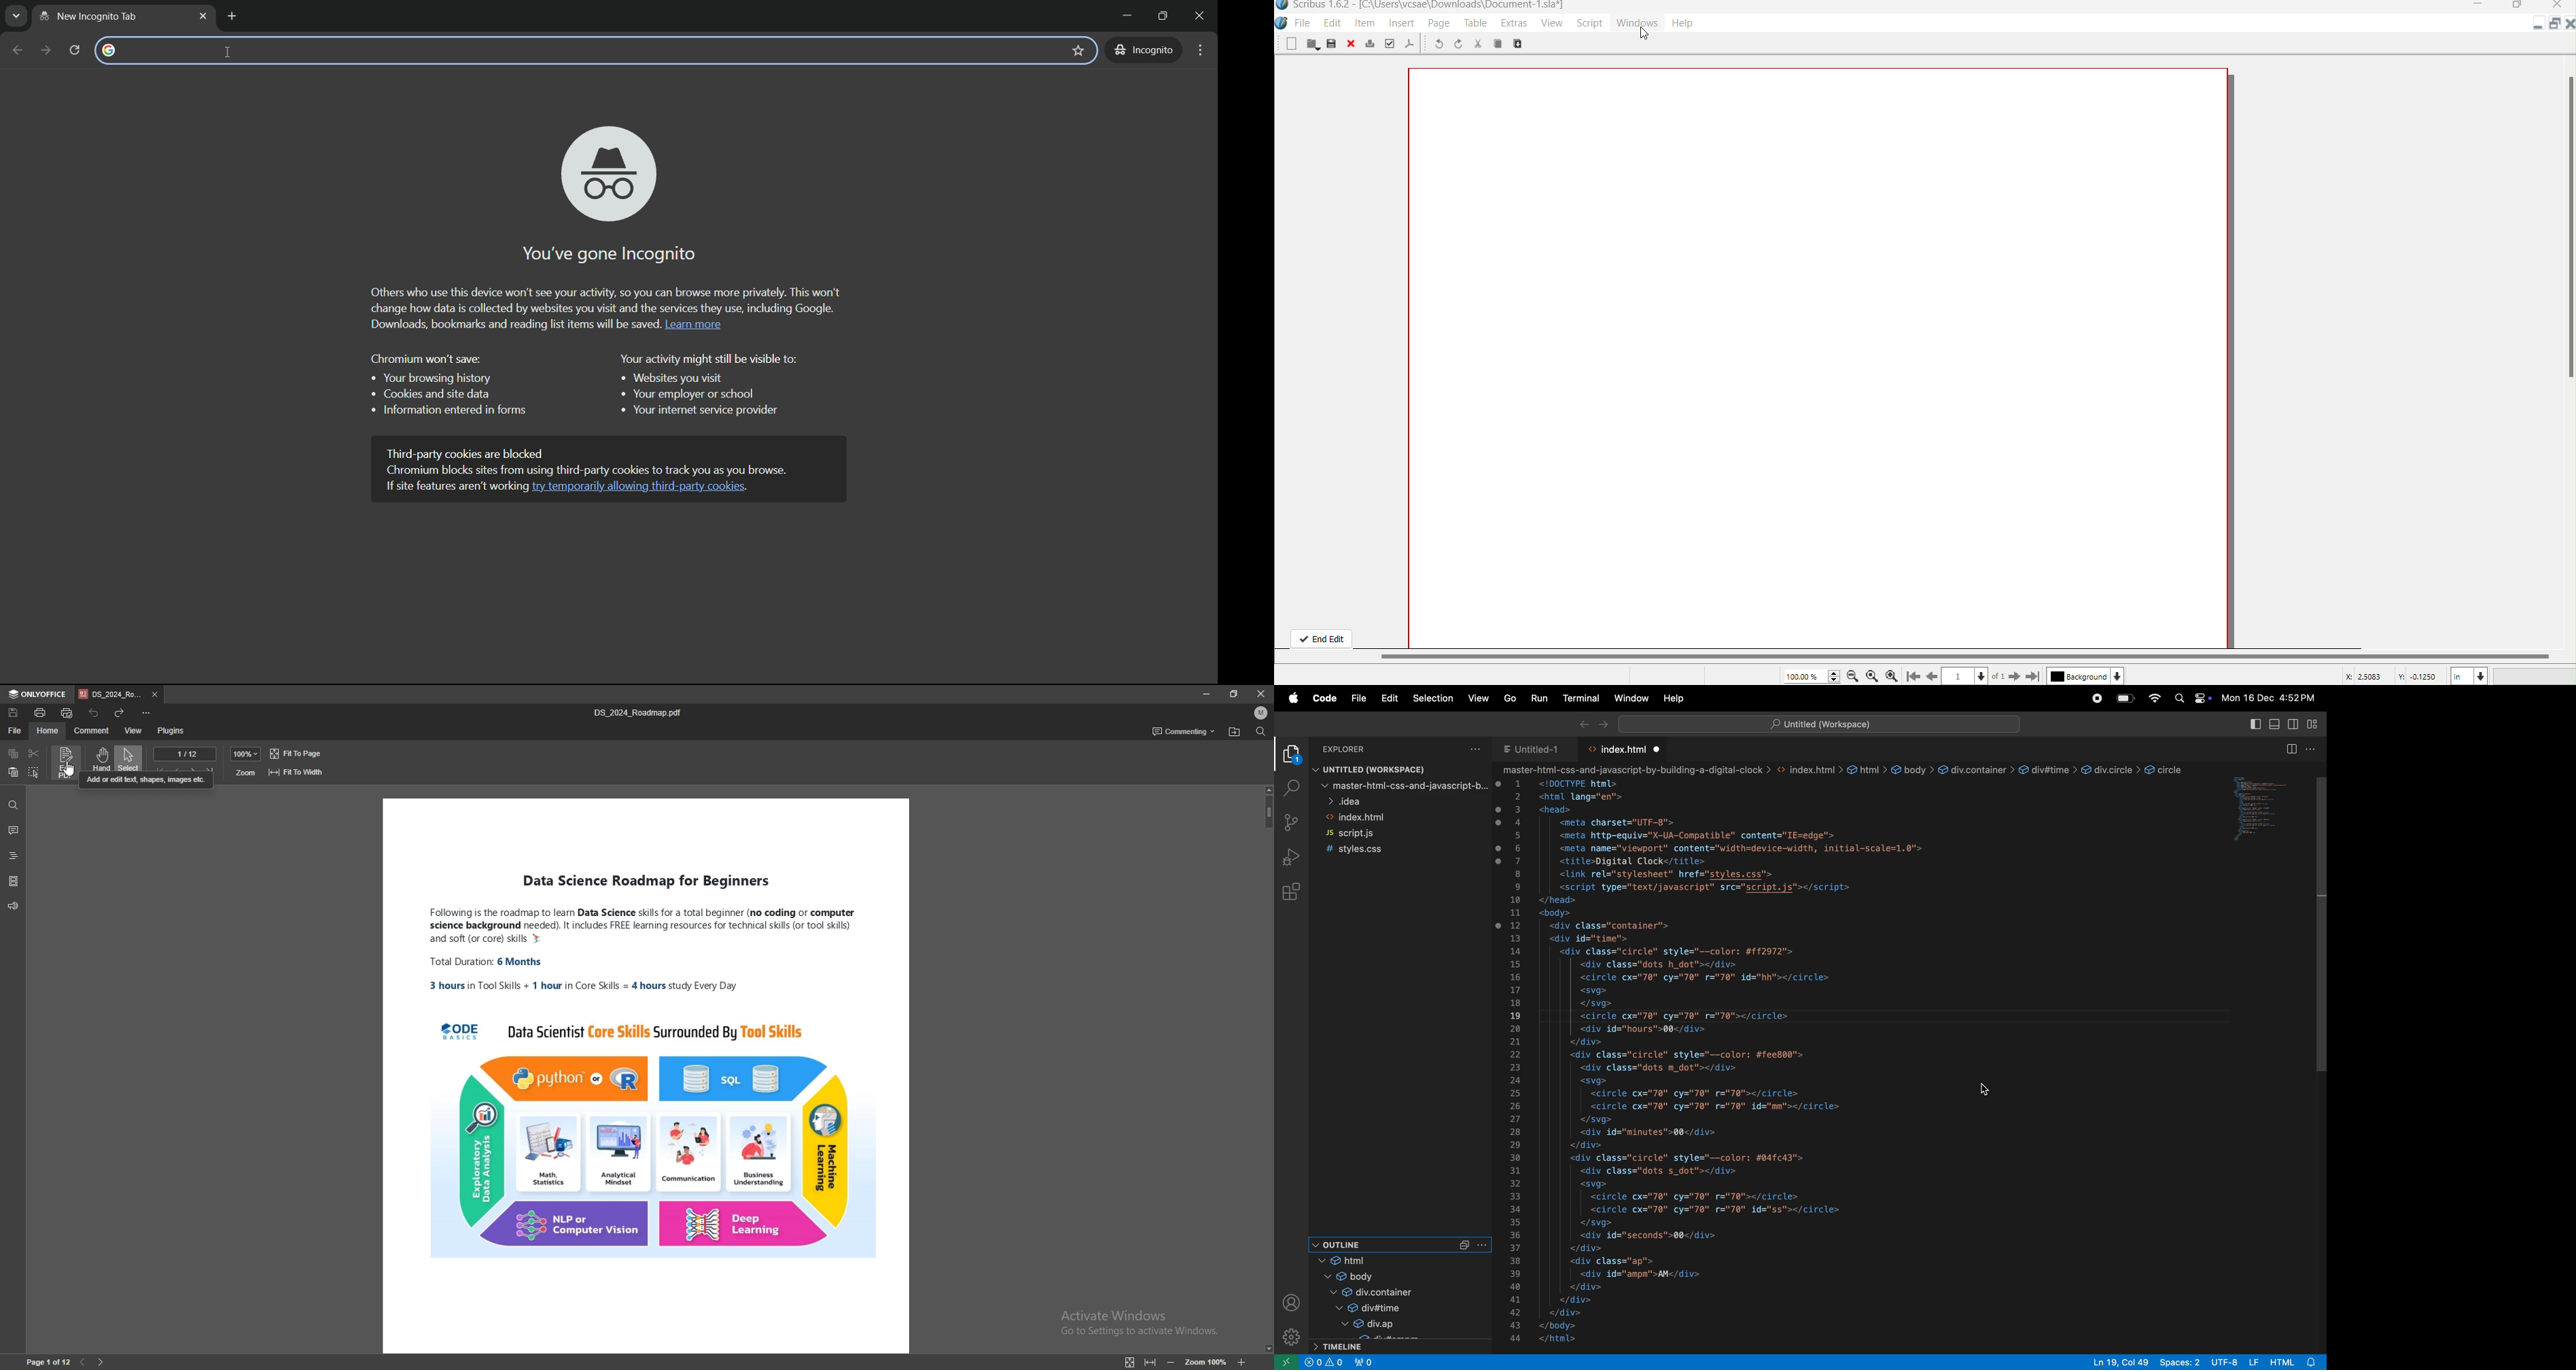  What do you see at coordinates (576, 50) in the screenshot?
I see `address bar` at bounding box center [576, 50].